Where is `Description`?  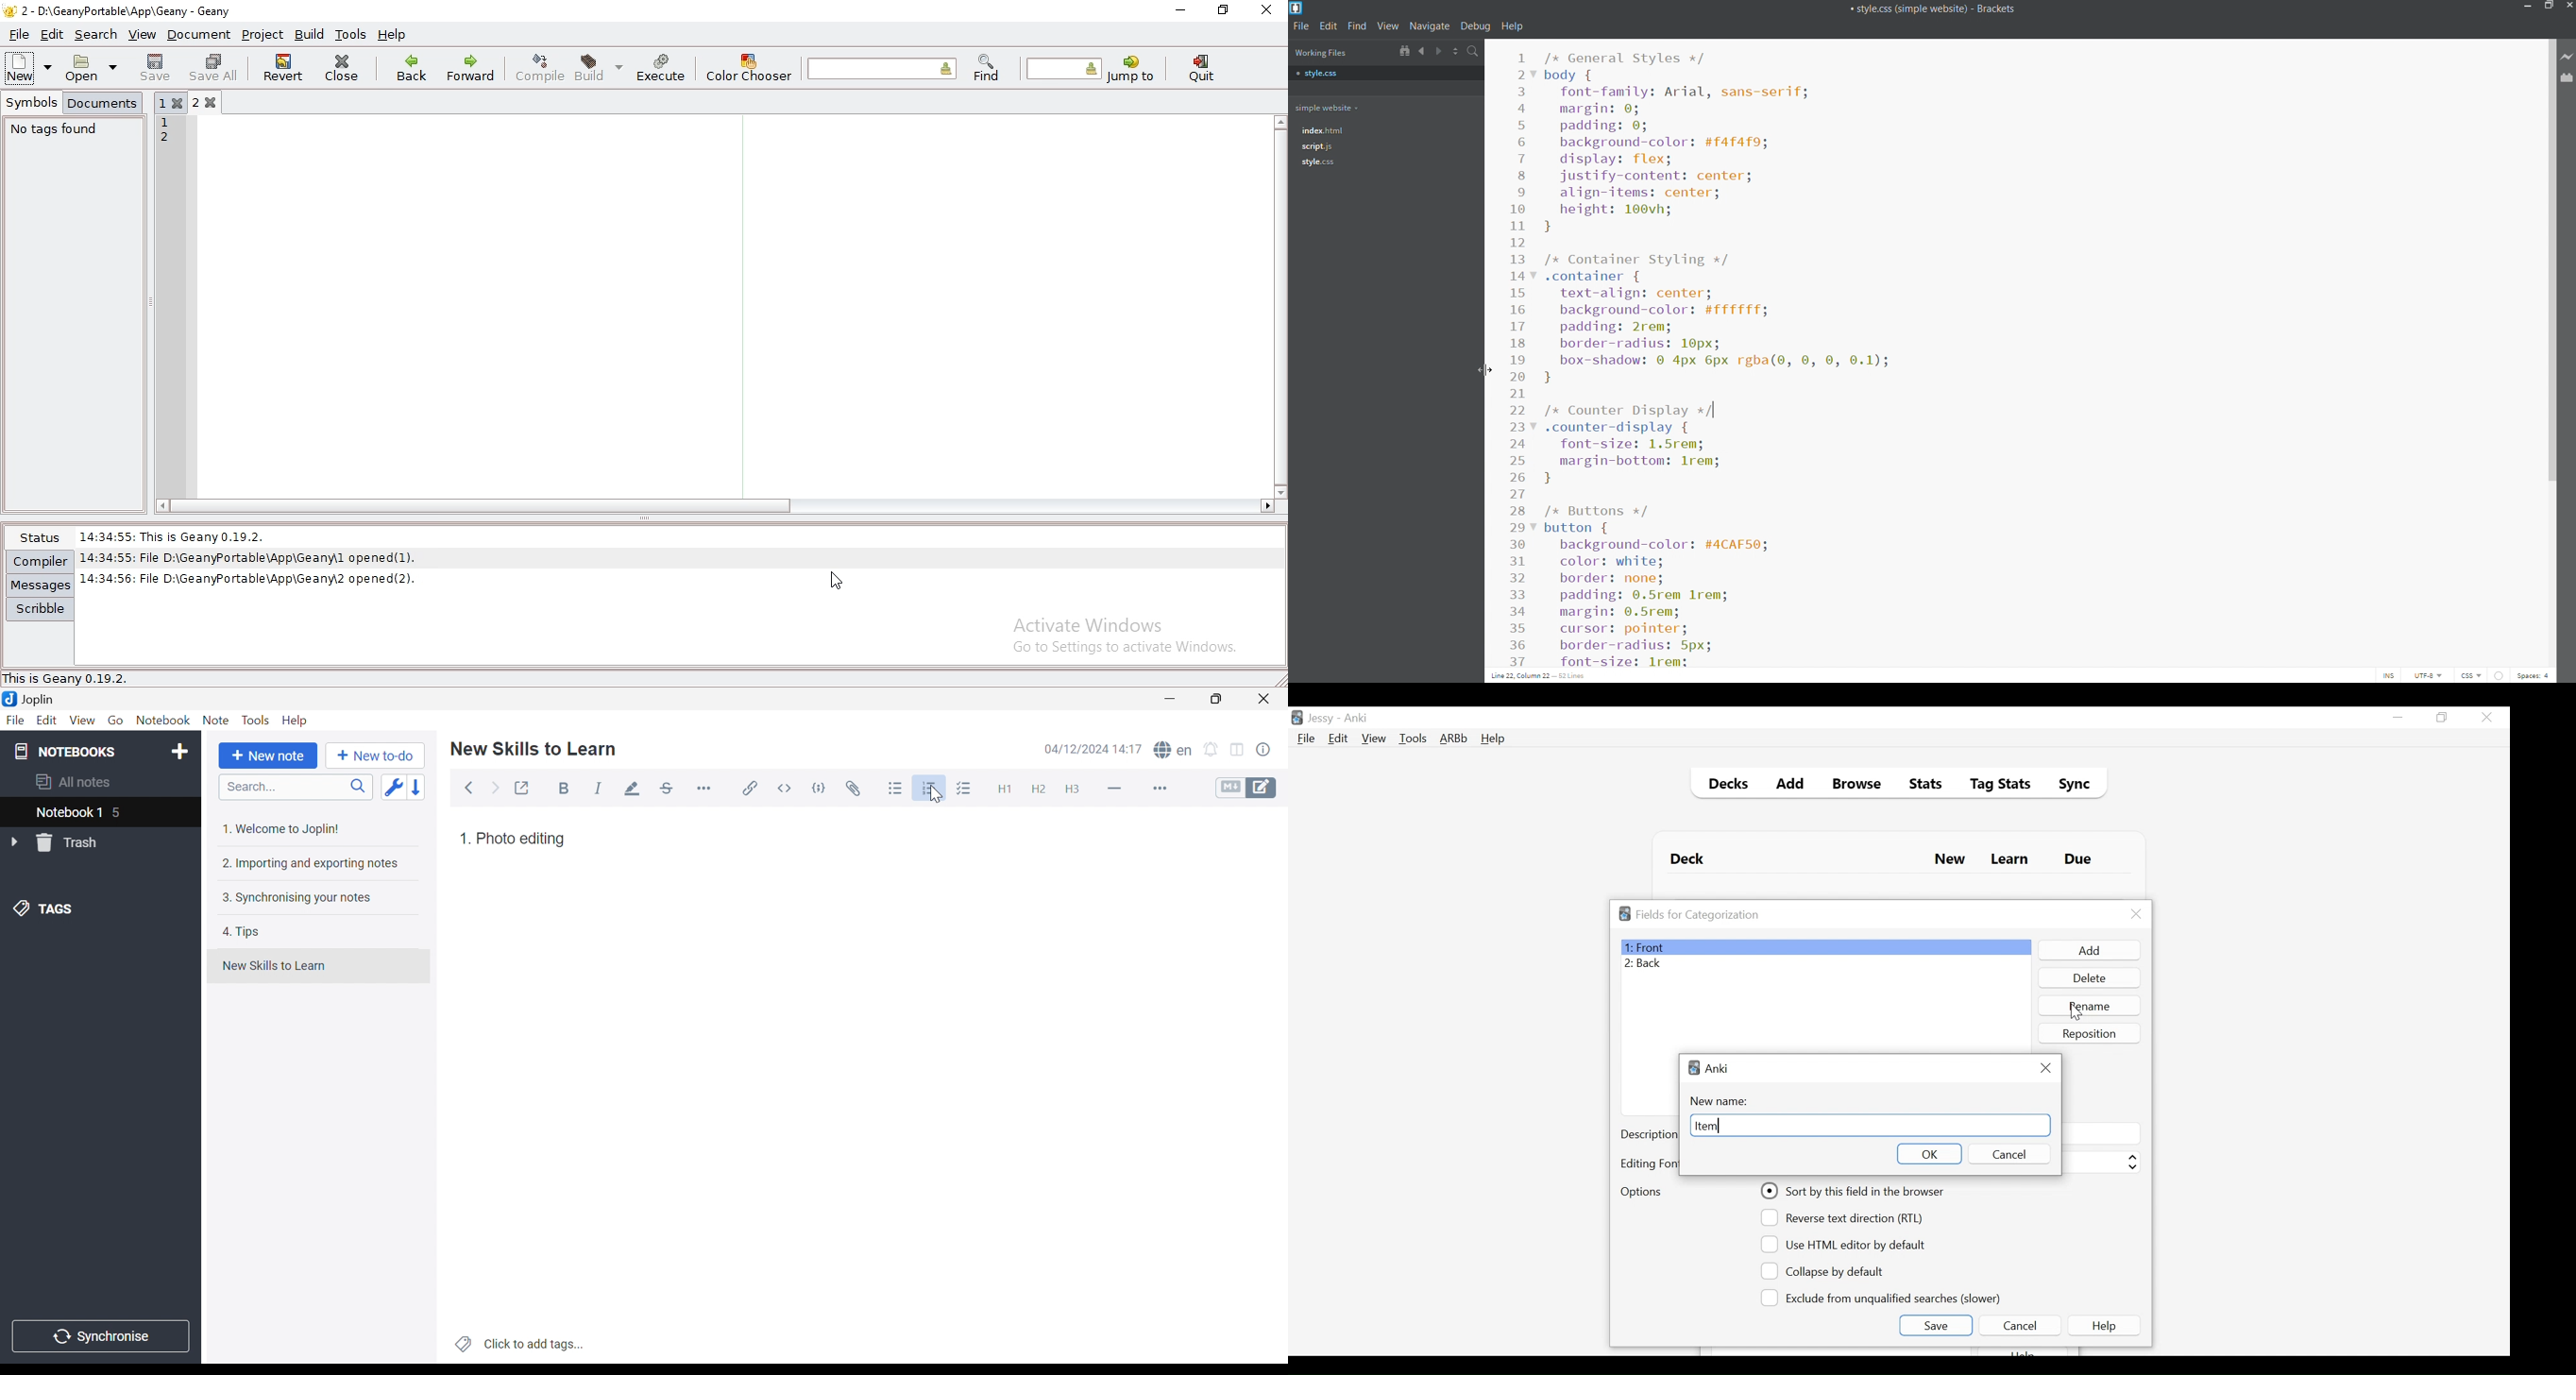
Description is located at coordinates (1649, 1136).